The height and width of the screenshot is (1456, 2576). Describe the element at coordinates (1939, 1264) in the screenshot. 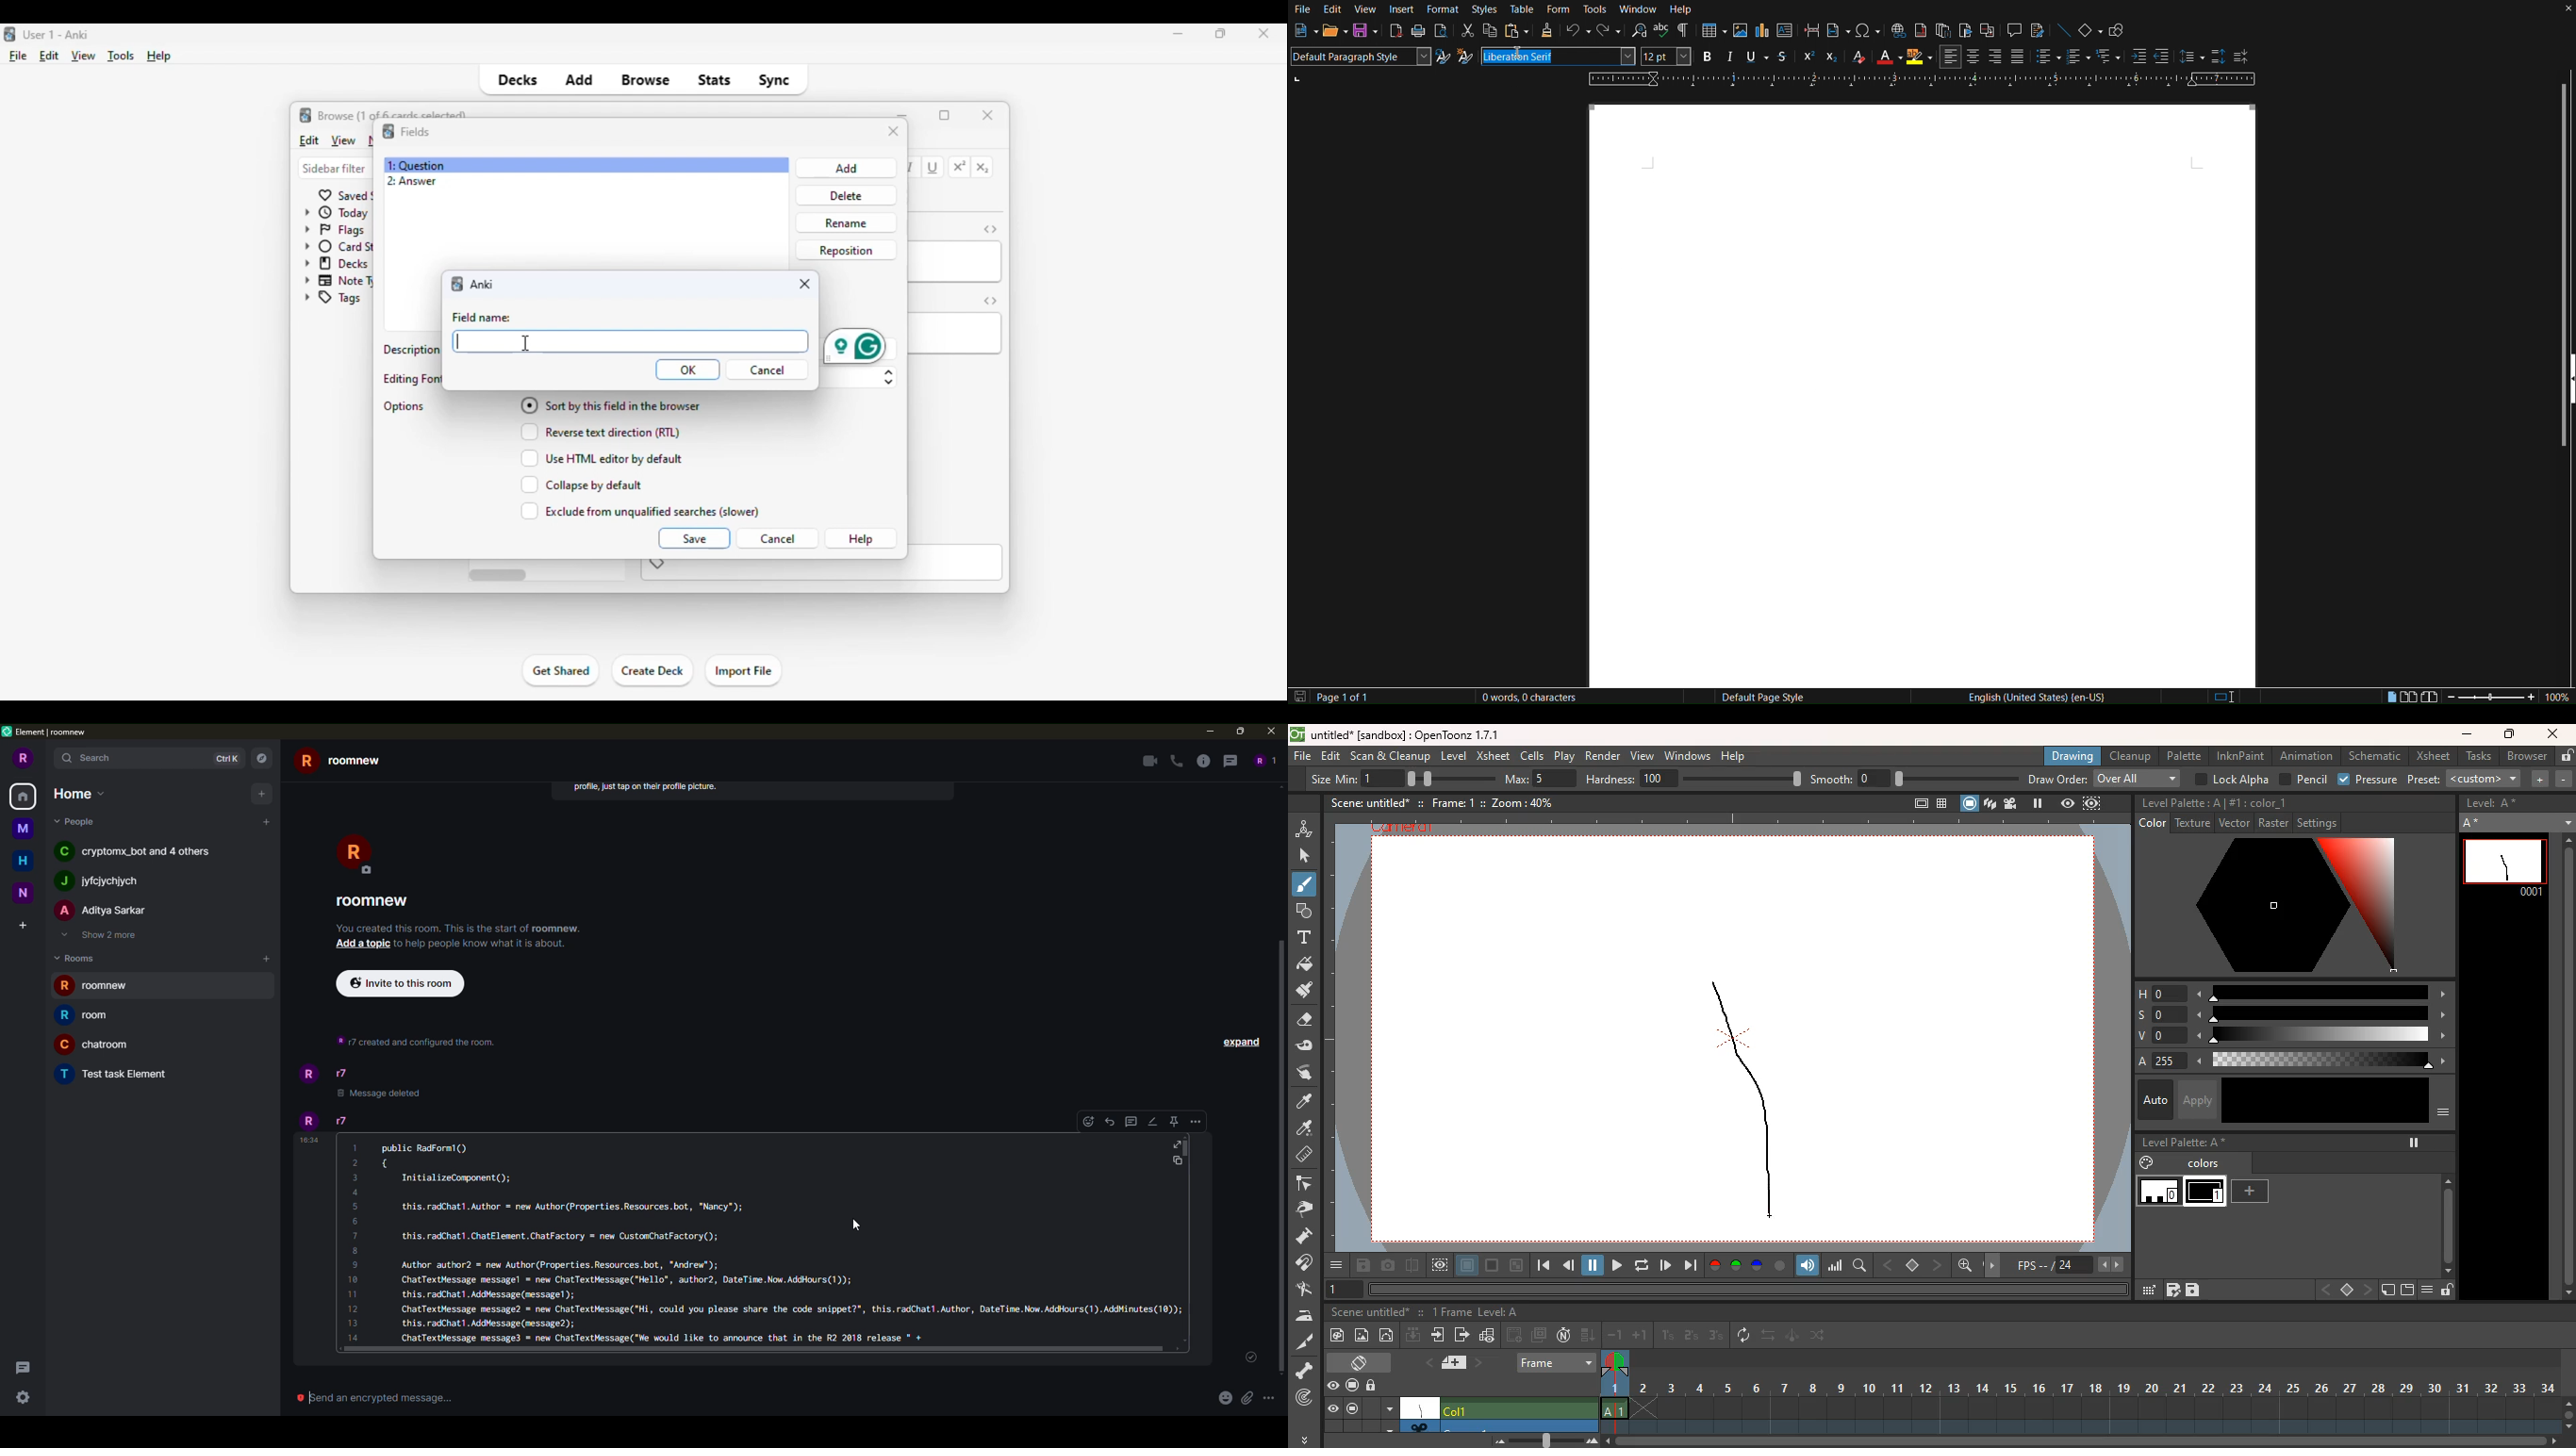

I see `front` at that location.